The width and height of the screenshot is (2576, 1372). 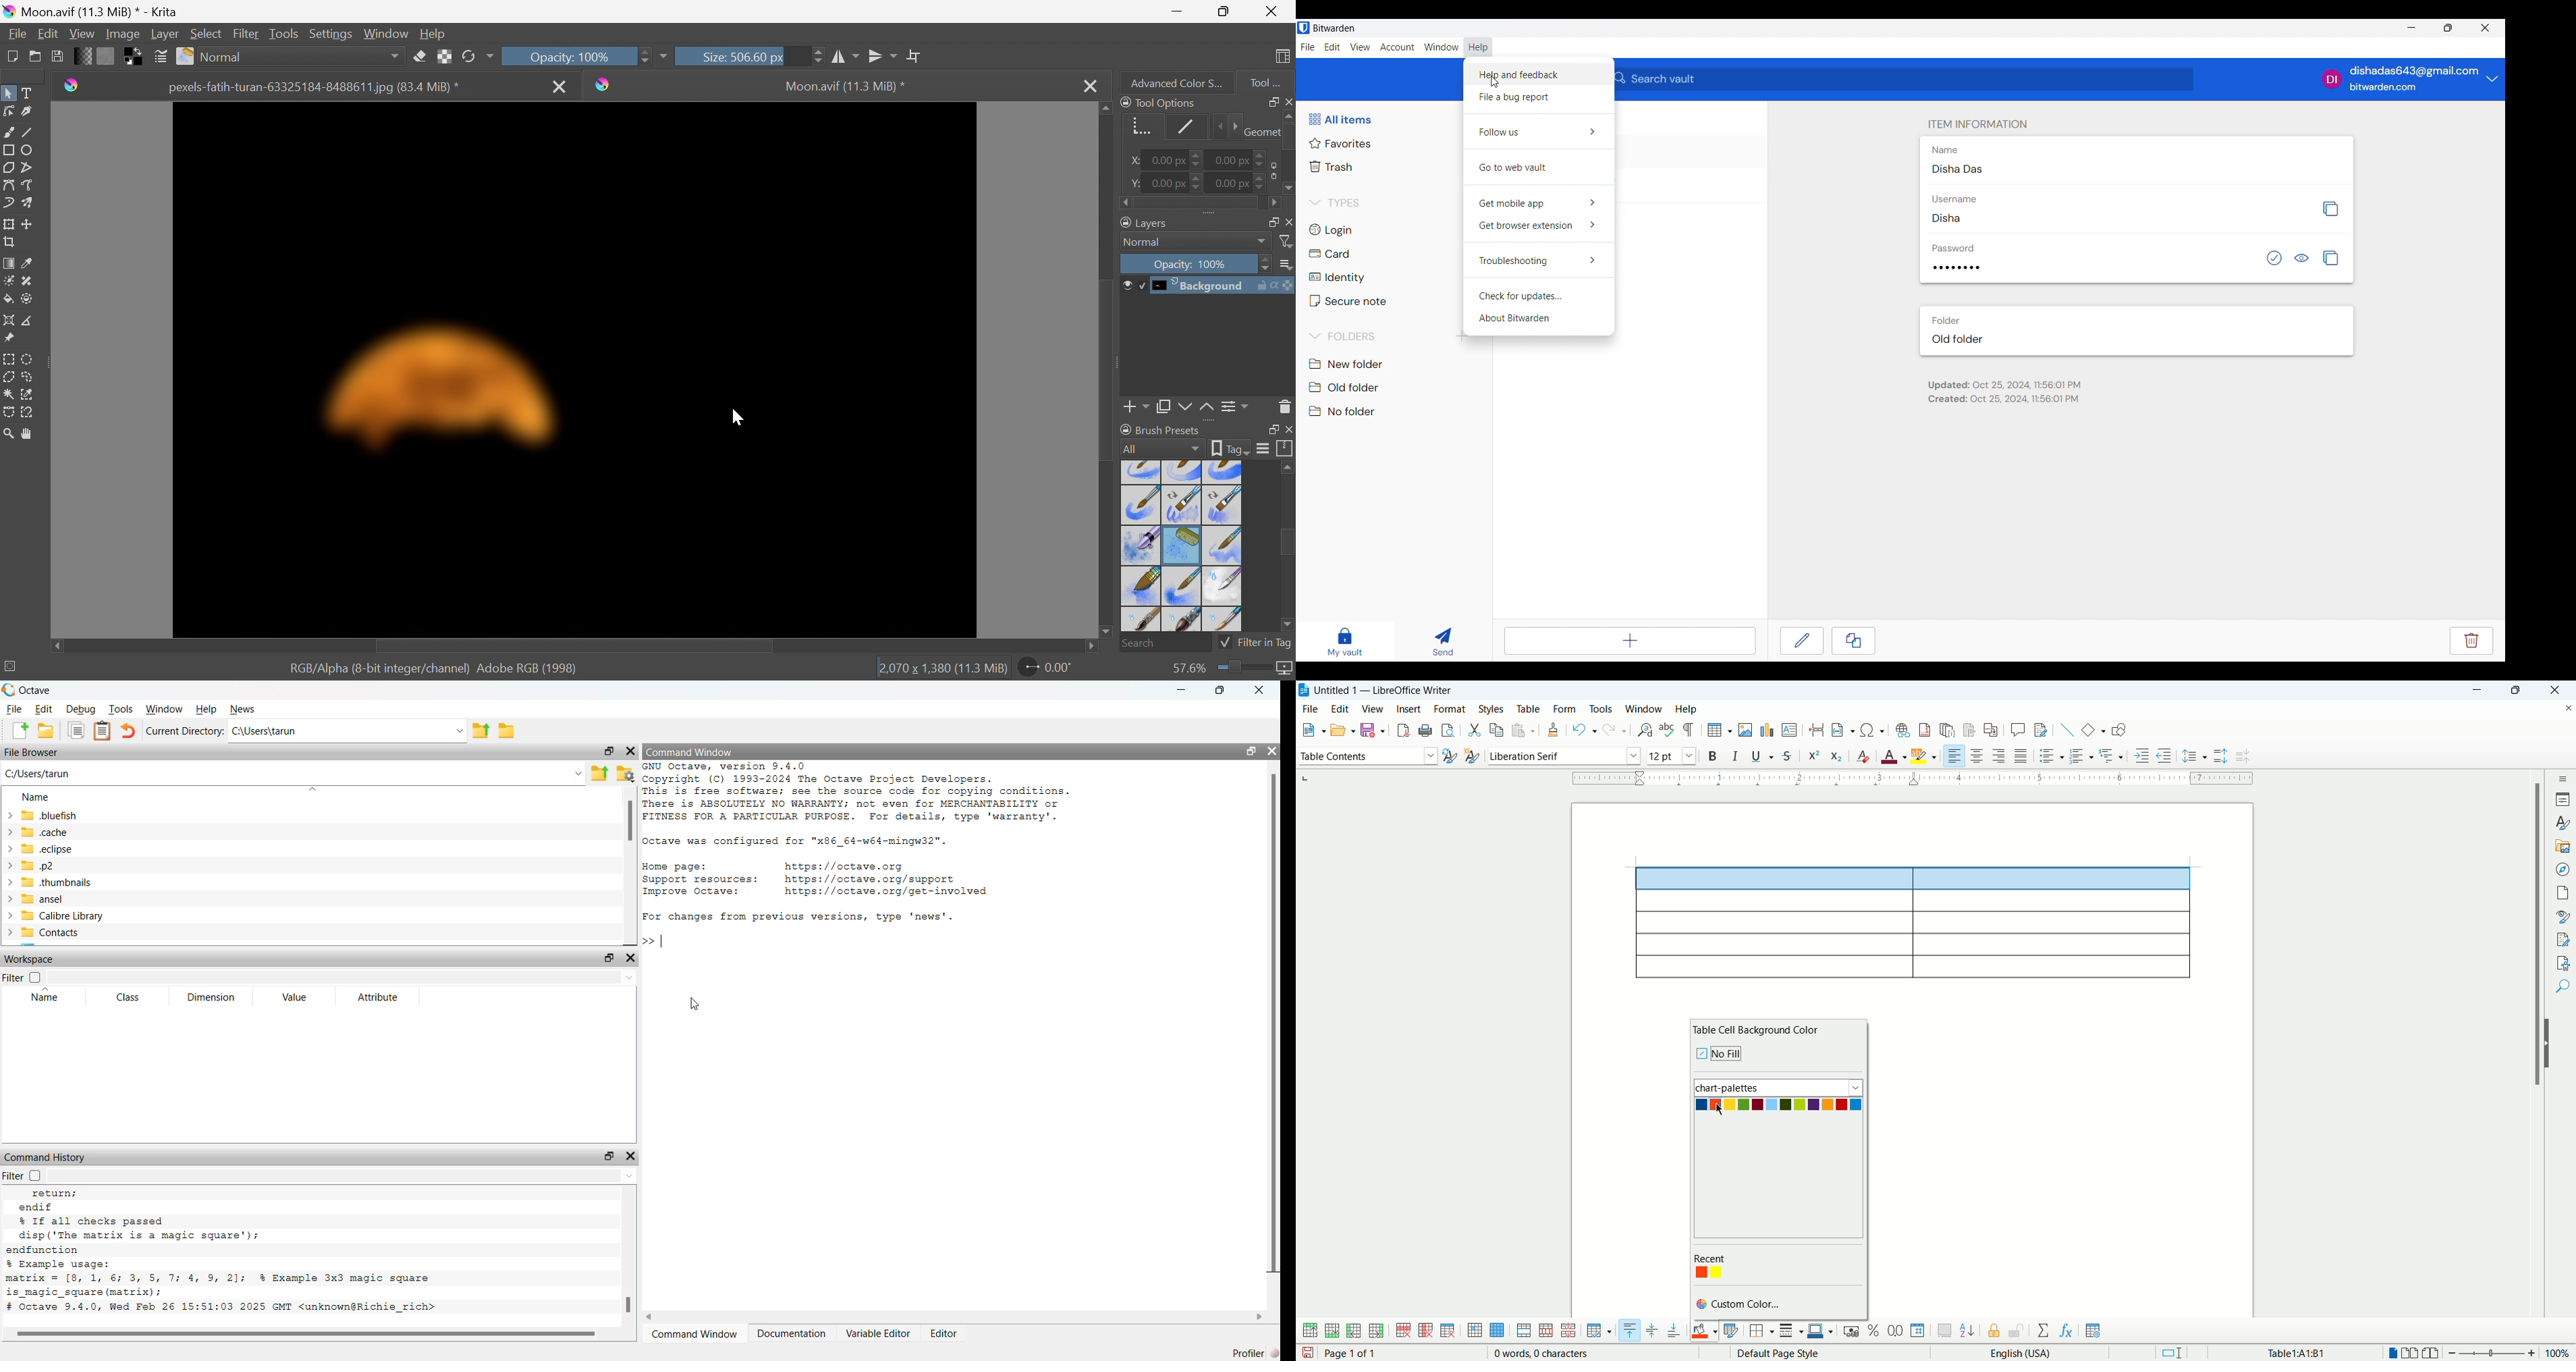 What do you see at coordinates (1544, 1331) in the screenshot?
I see `split cells` at bounding box center [1544, 1331].